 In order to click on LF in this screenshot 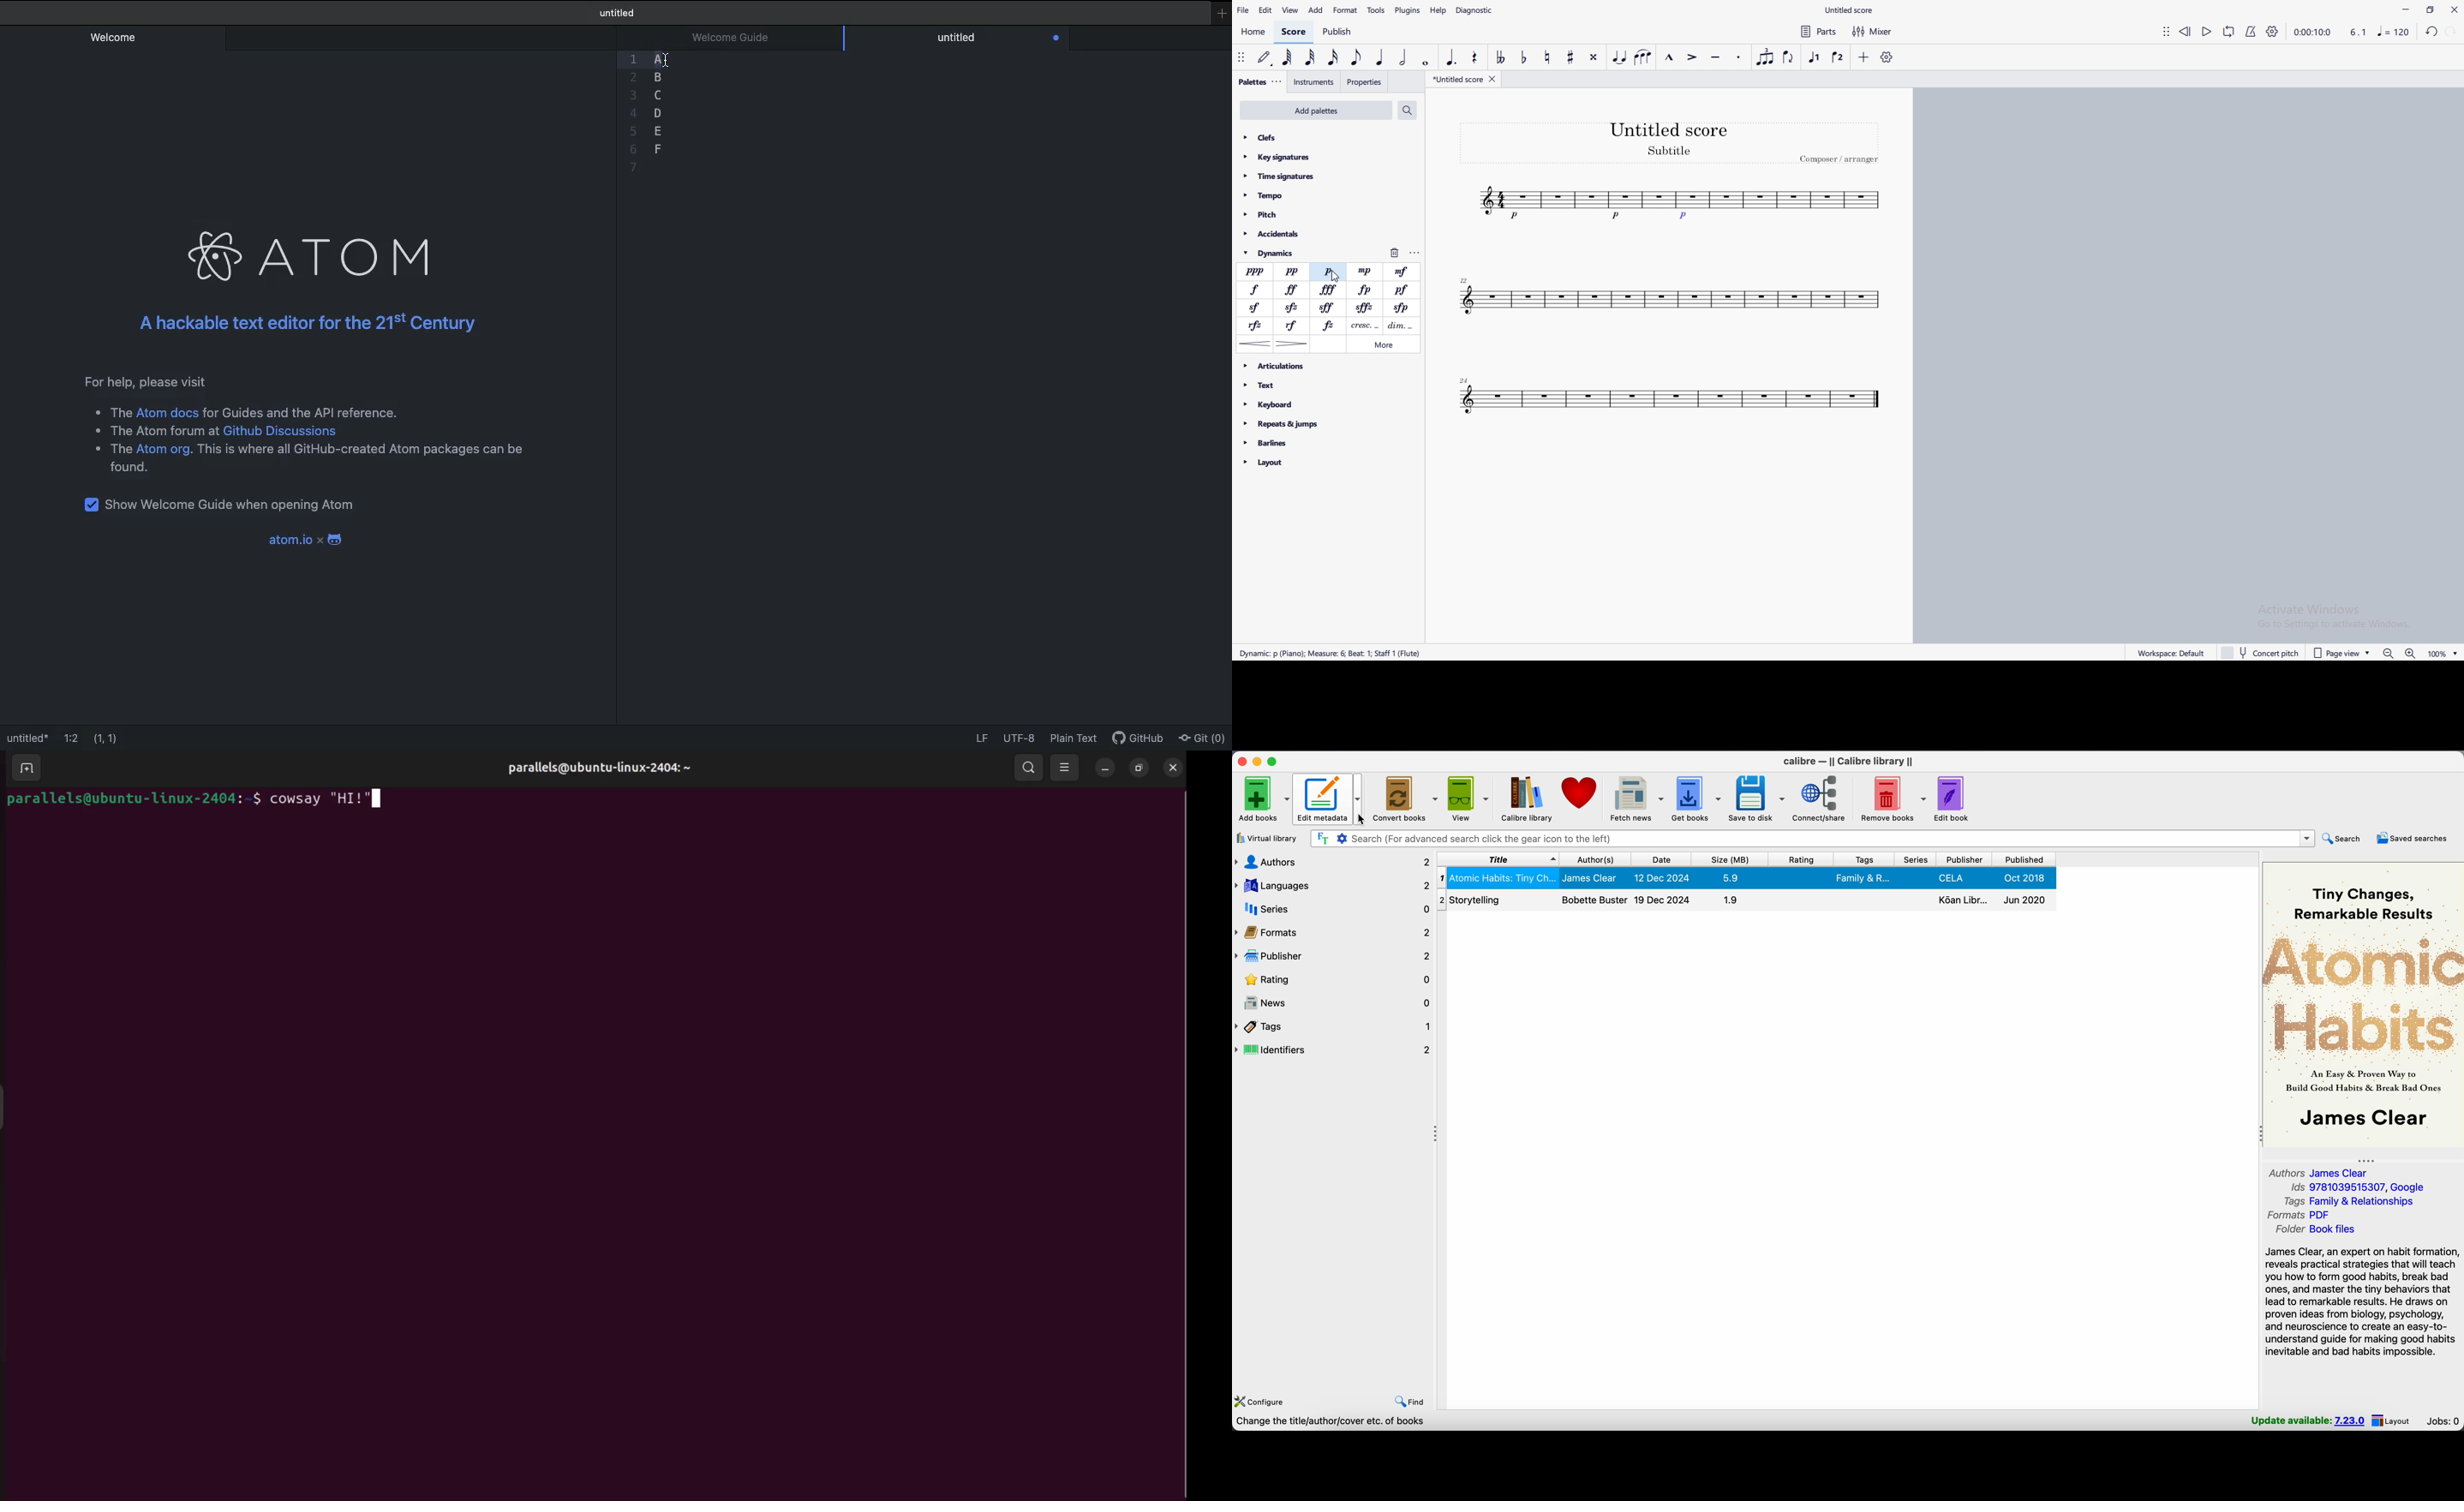, I will do `click(984, 740)`.